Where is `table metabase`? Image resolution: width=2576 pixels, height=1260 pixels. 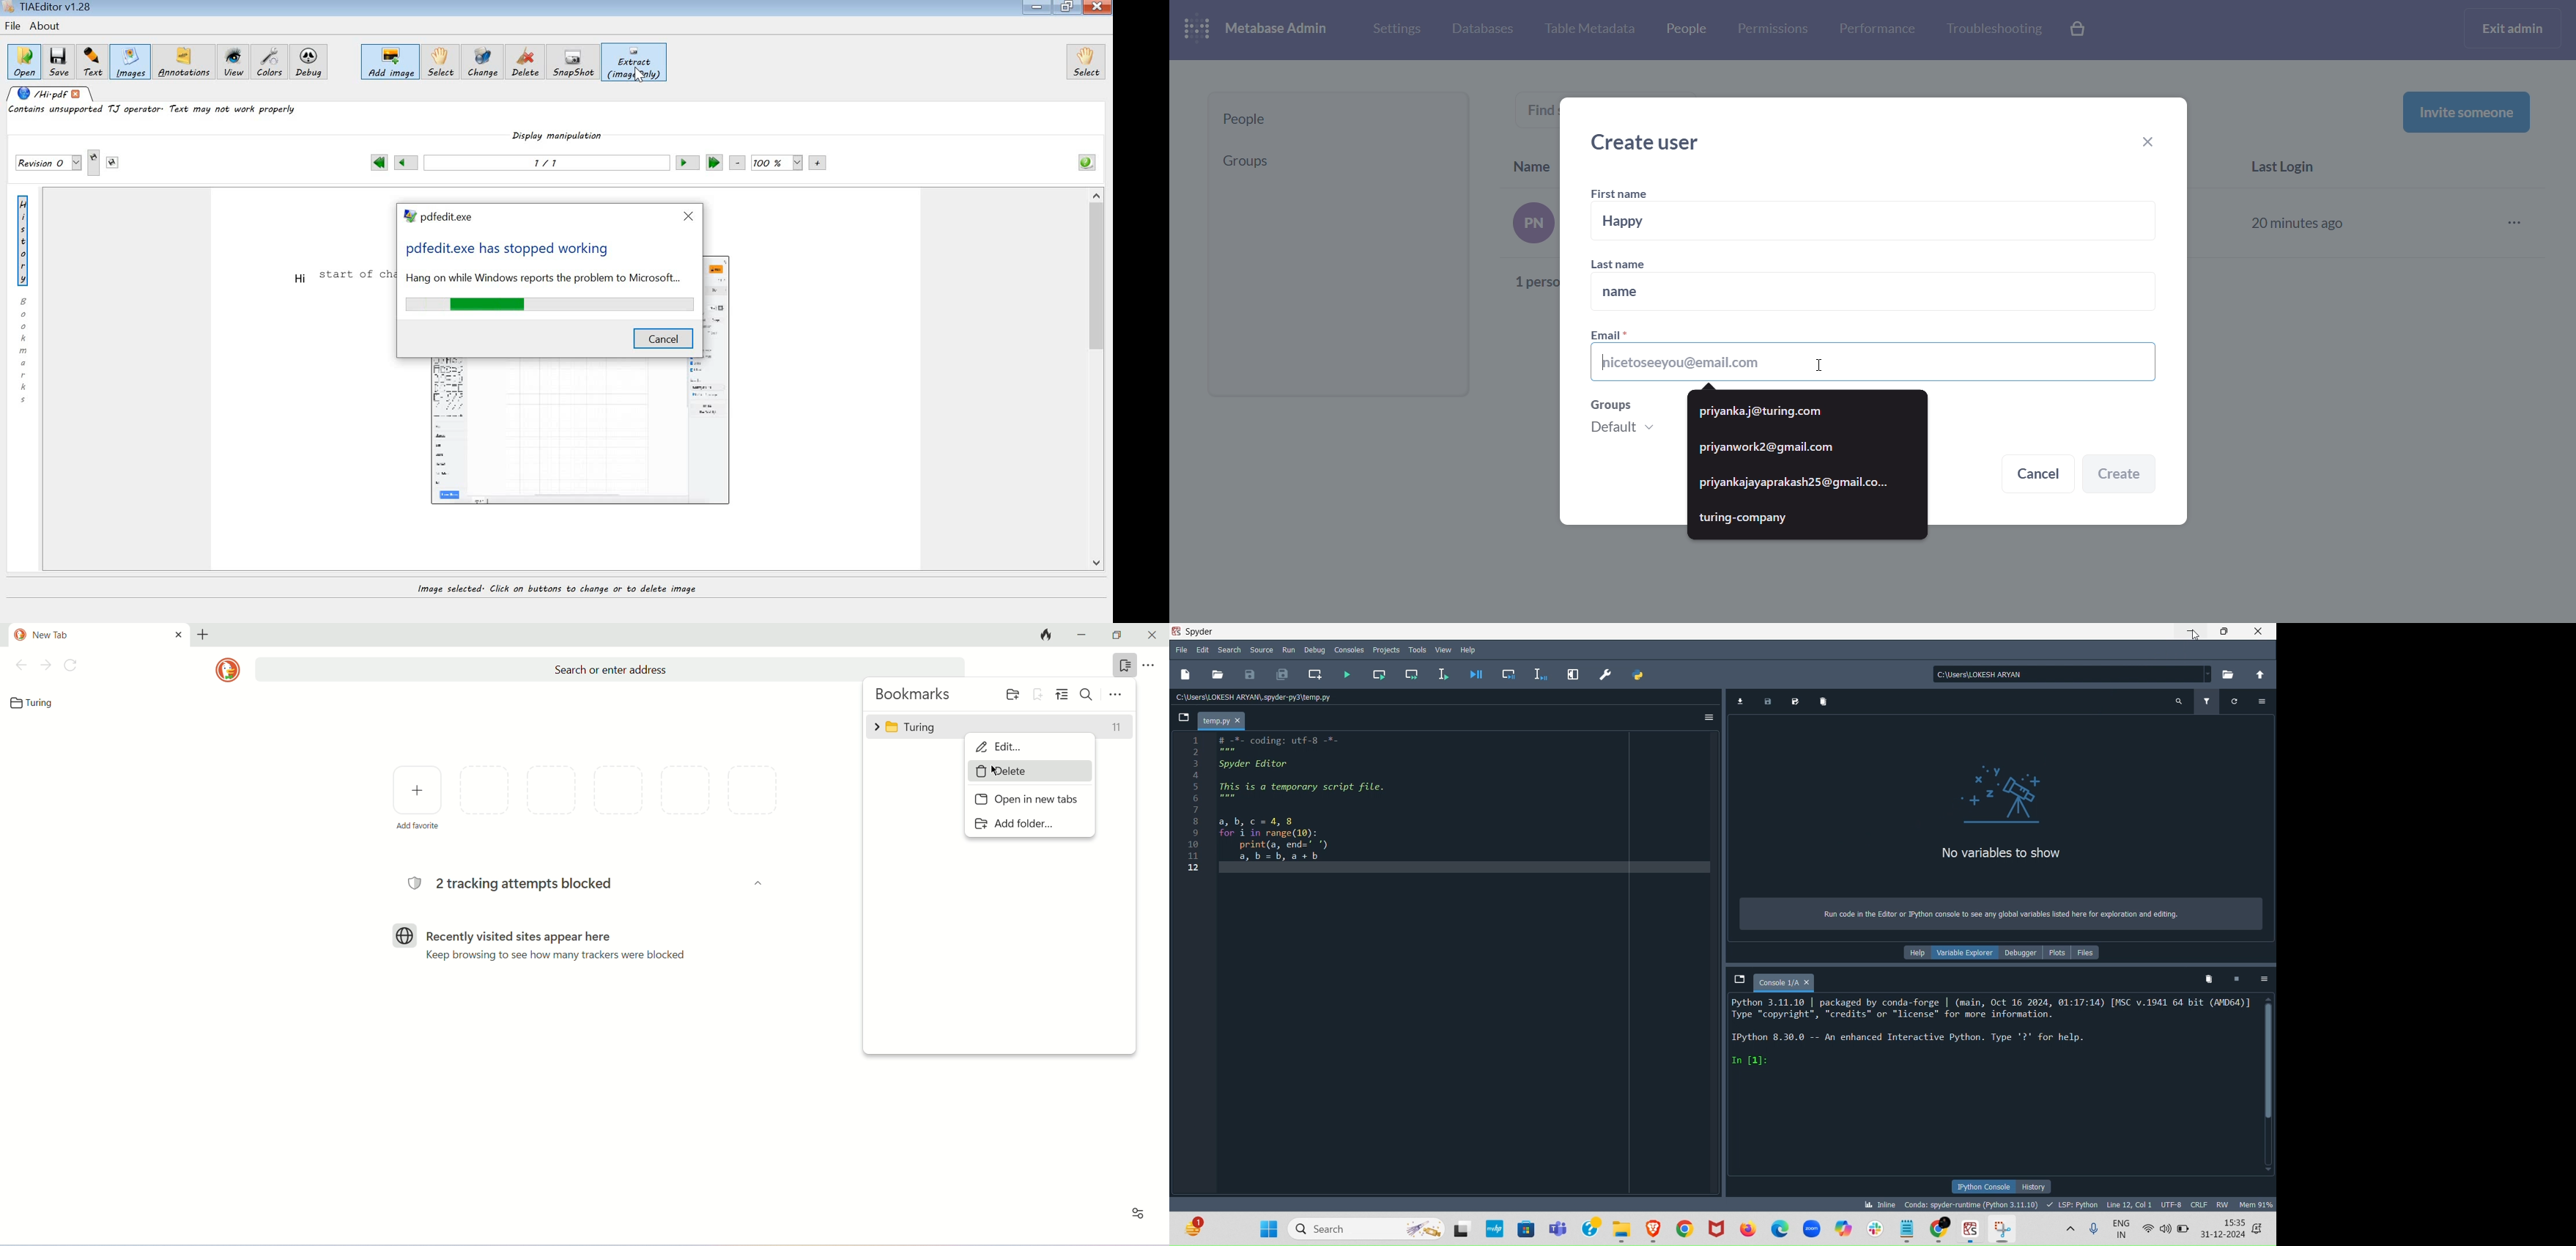 table metabase is located at coordinates (1589, 29).